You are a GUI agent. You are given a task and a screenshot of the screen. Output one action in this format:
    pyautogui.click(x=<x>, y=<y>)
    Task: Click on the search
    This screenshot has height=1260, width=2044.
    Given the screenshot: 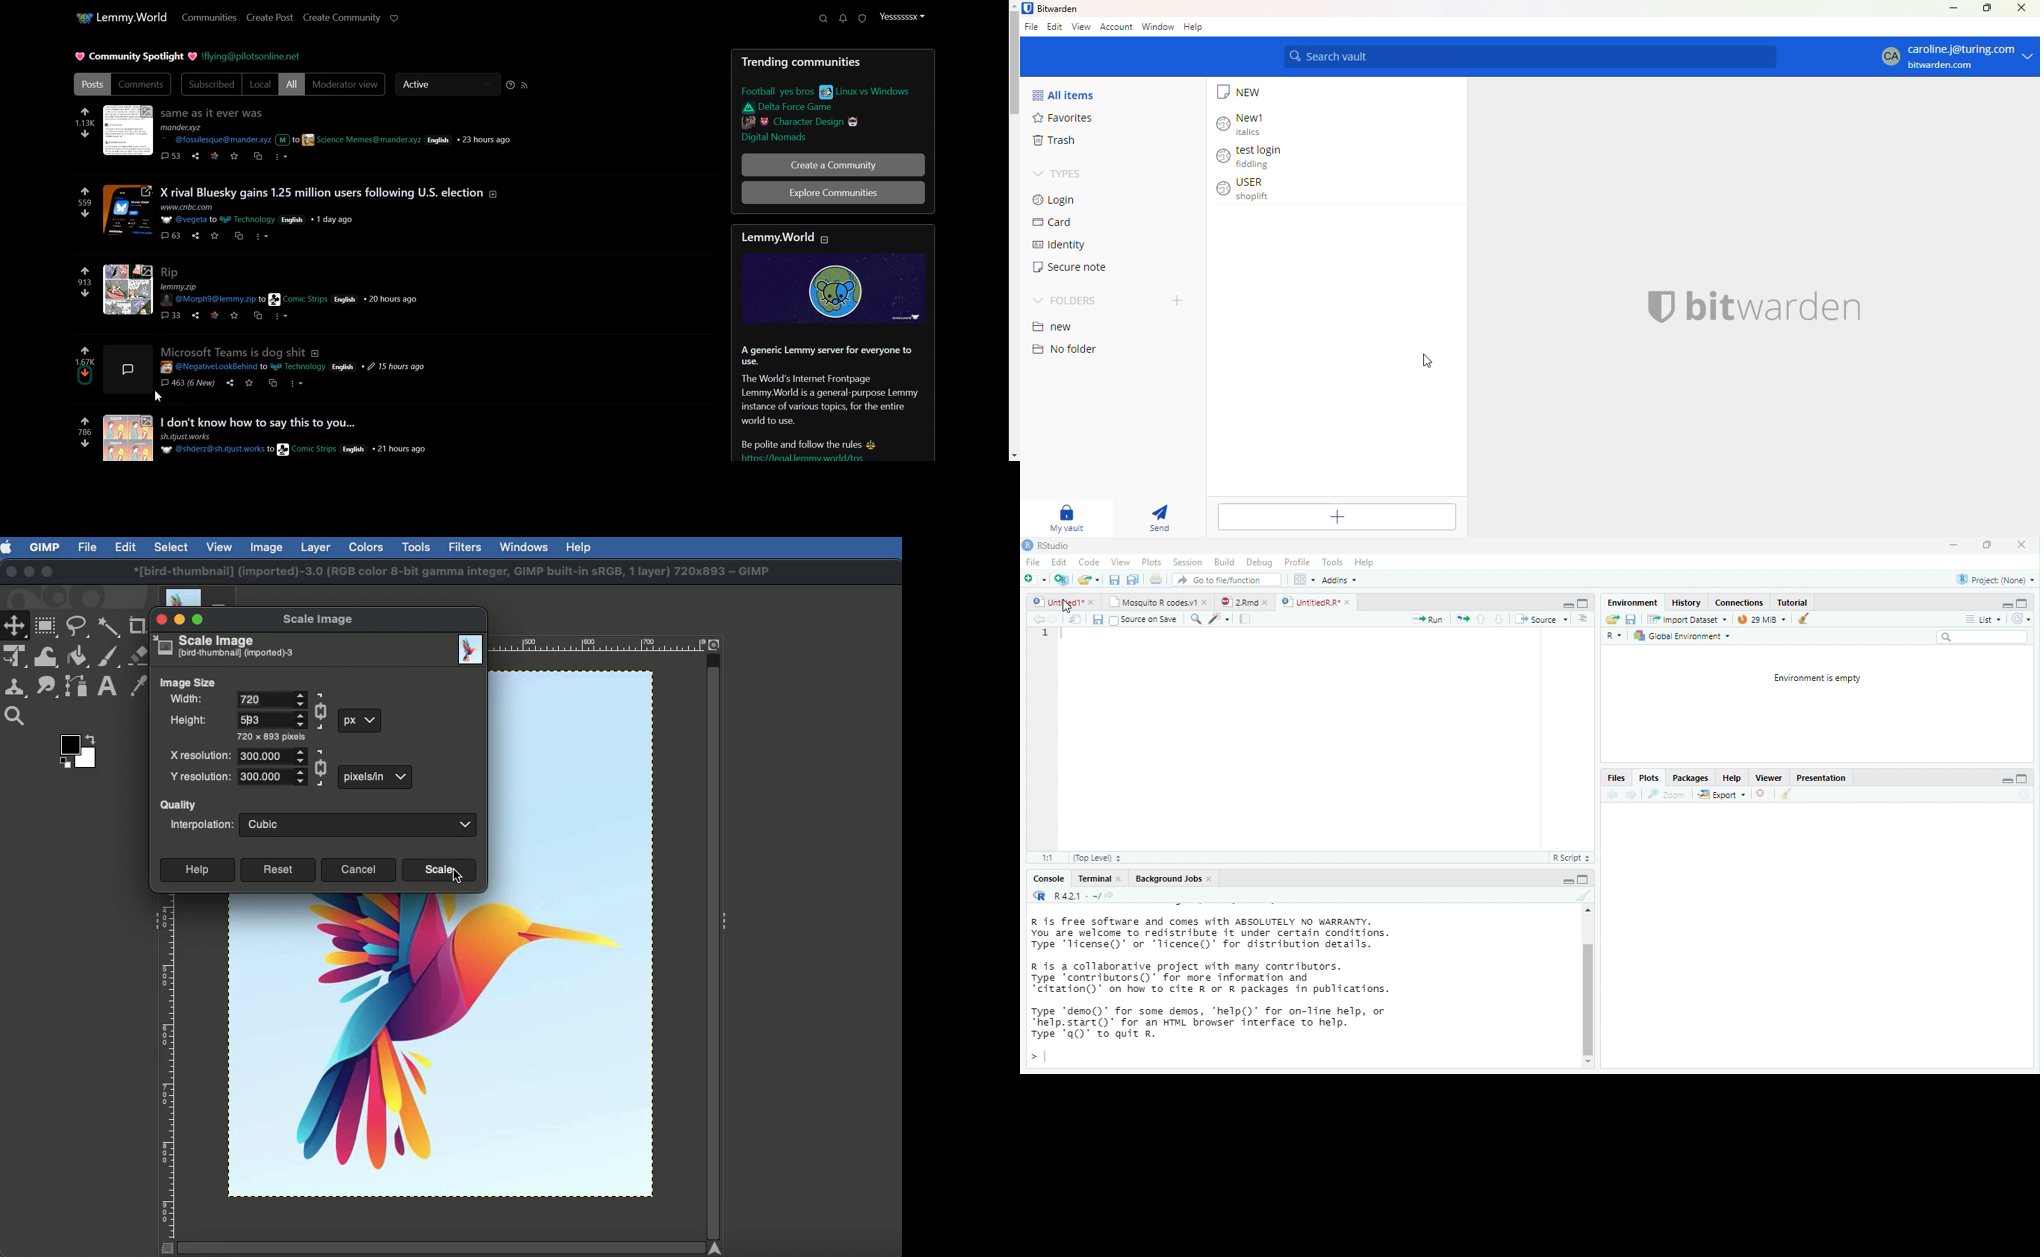 What is the action you would take?
    pyautogui.click(x=1194, y=619)
    